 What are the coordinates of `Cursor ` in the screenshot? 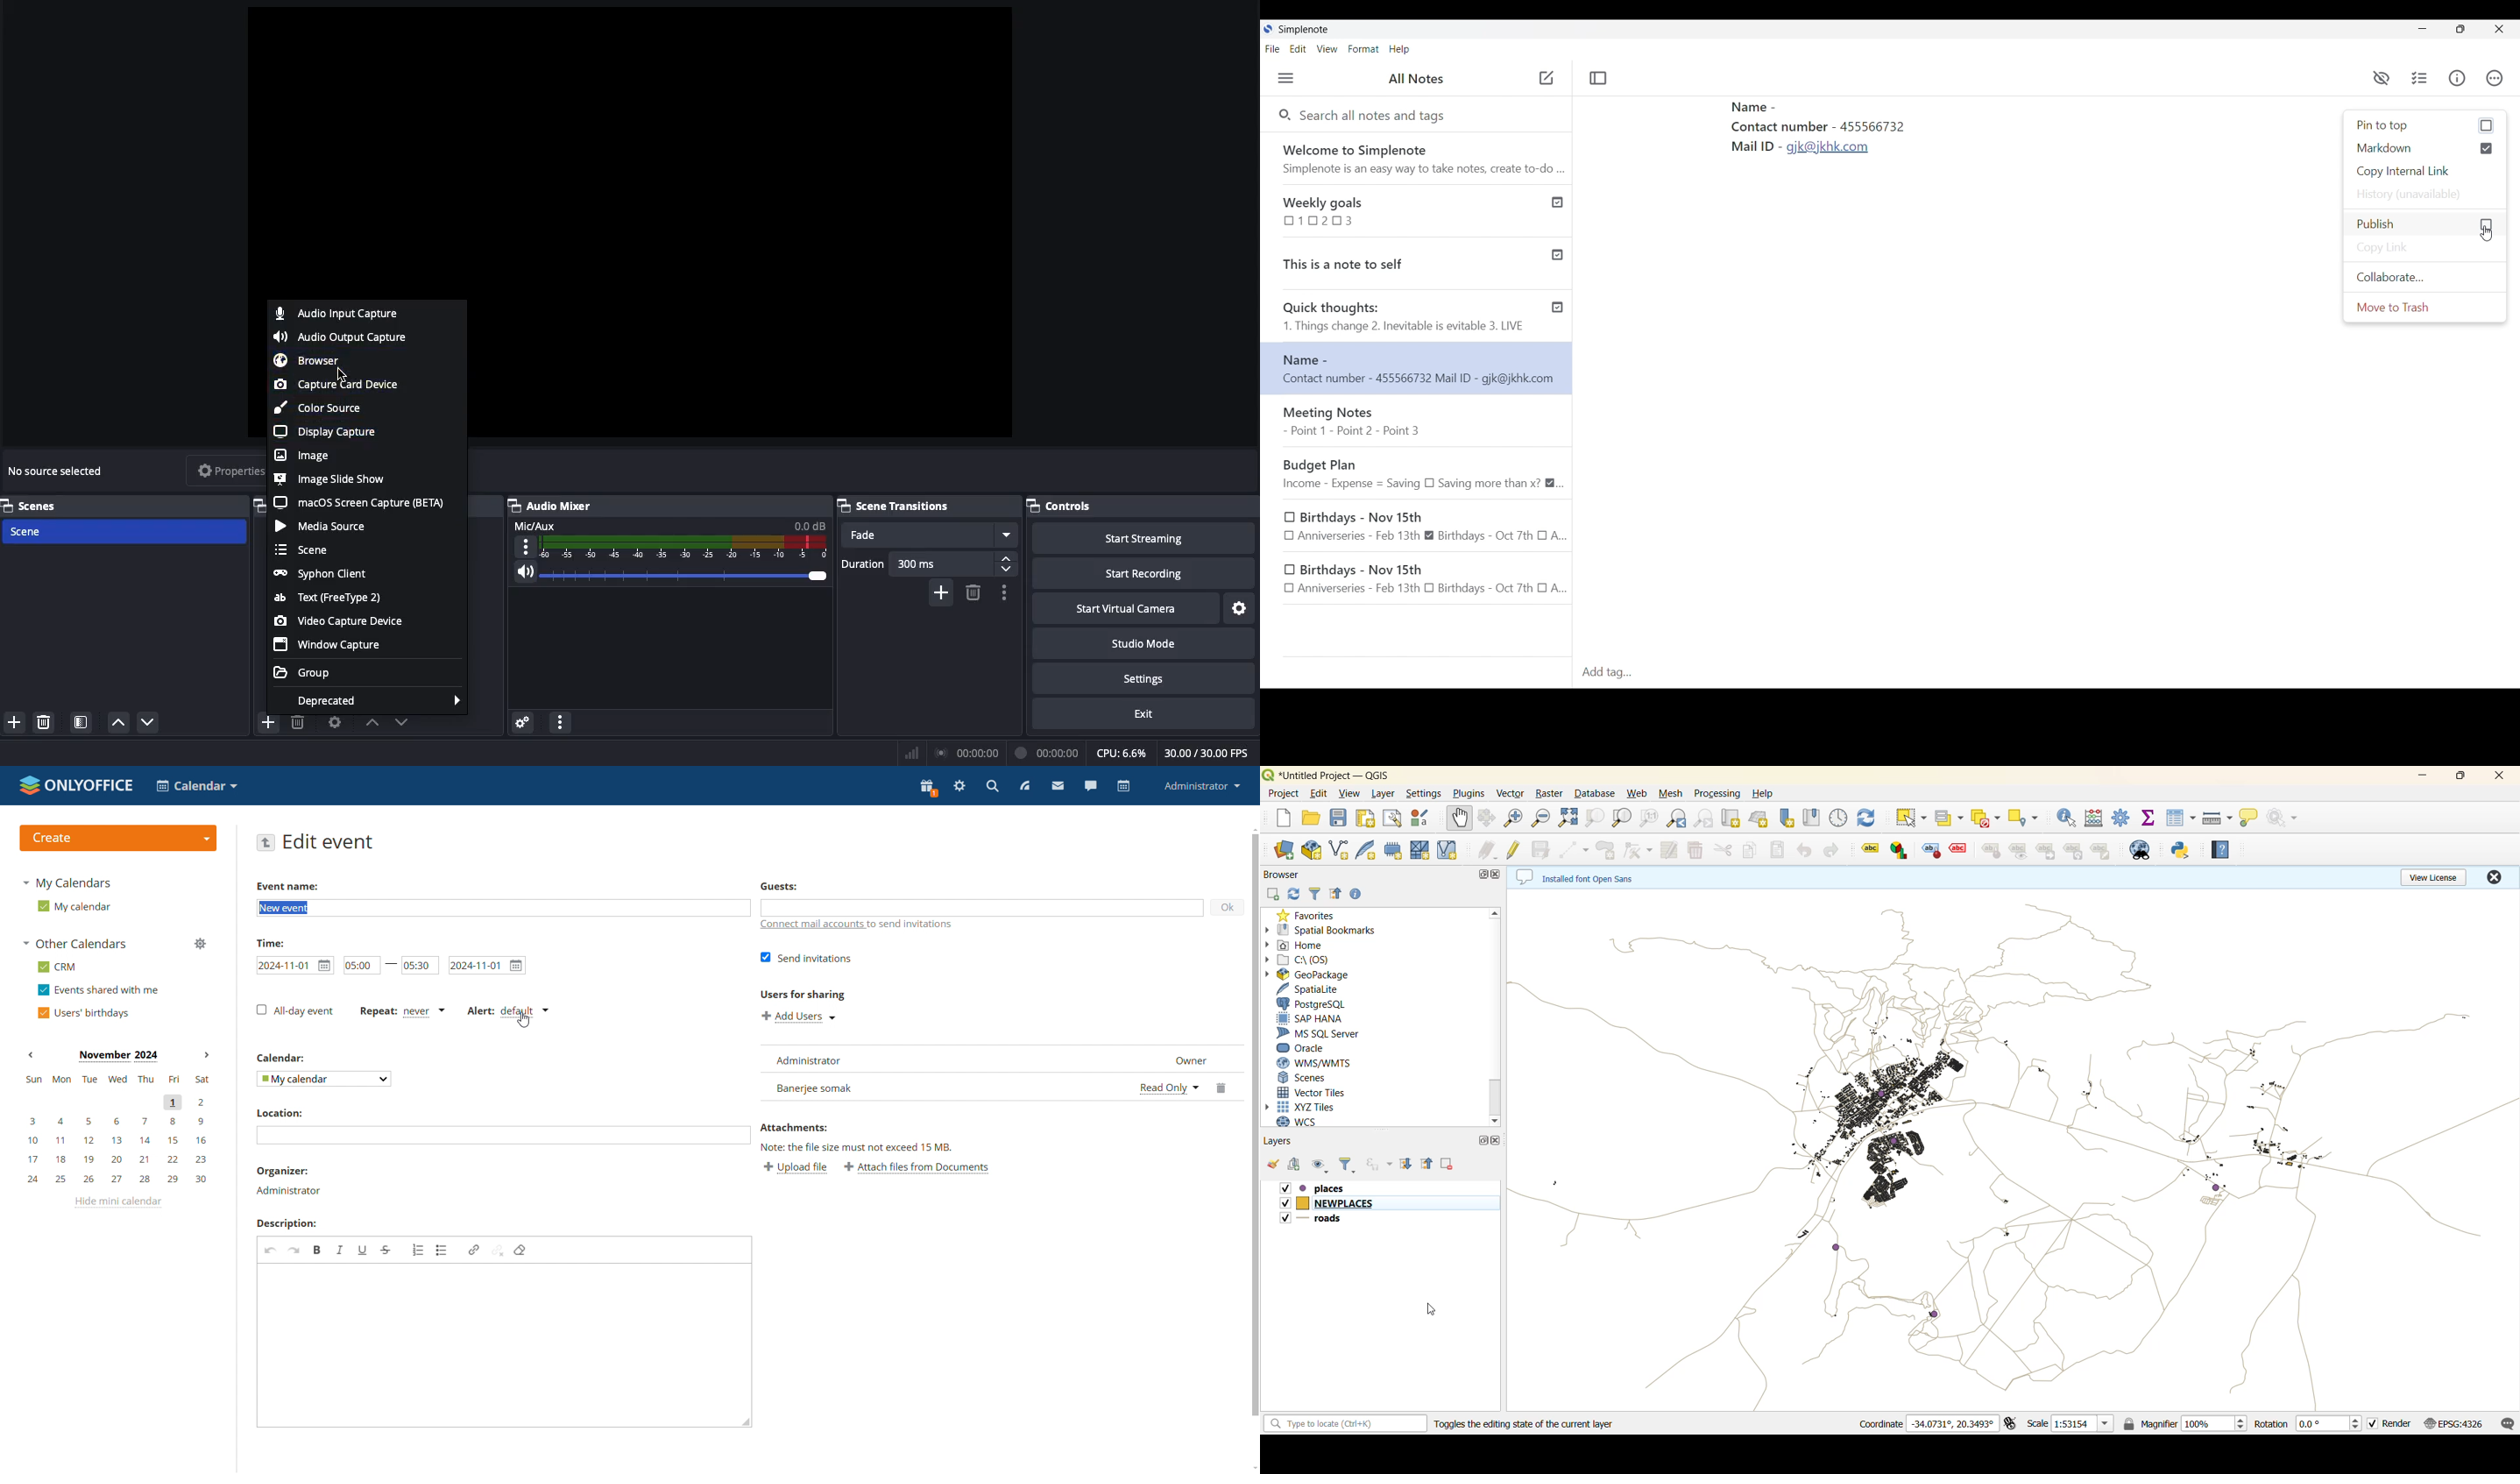 It's located at (2488, 234).